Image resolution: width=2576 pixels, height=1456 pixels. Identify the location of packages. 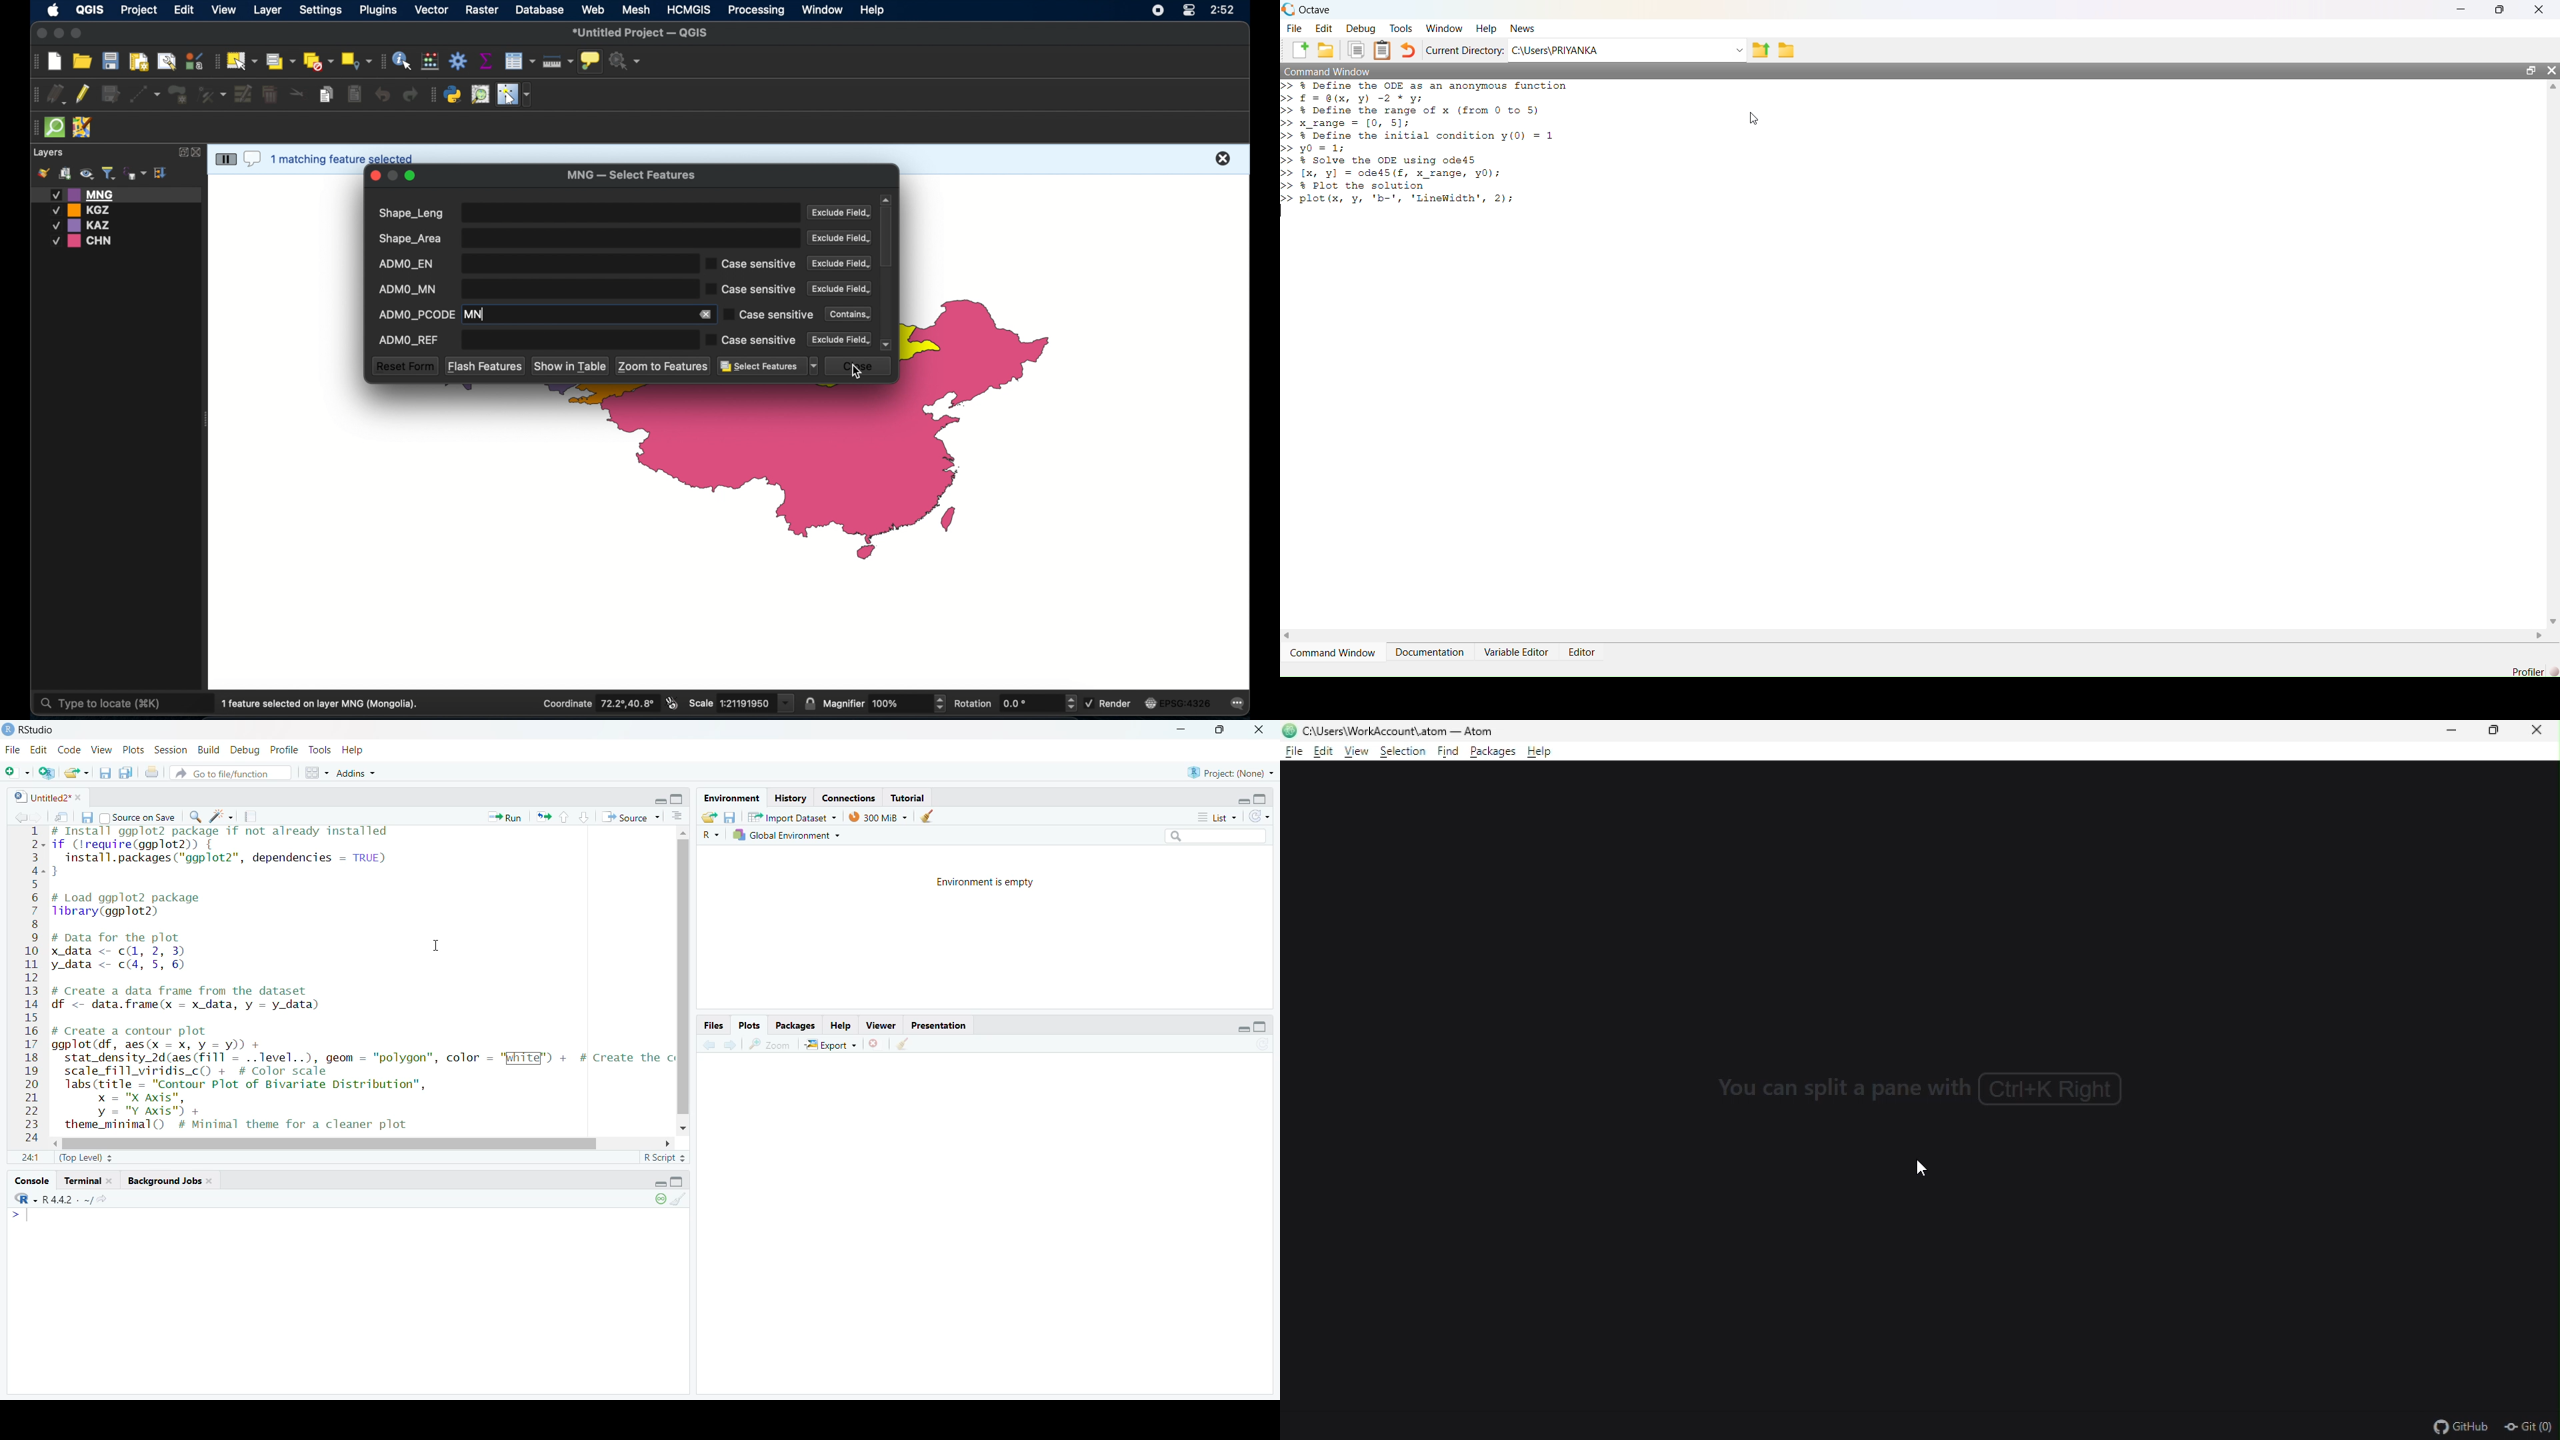
(1493, 753).